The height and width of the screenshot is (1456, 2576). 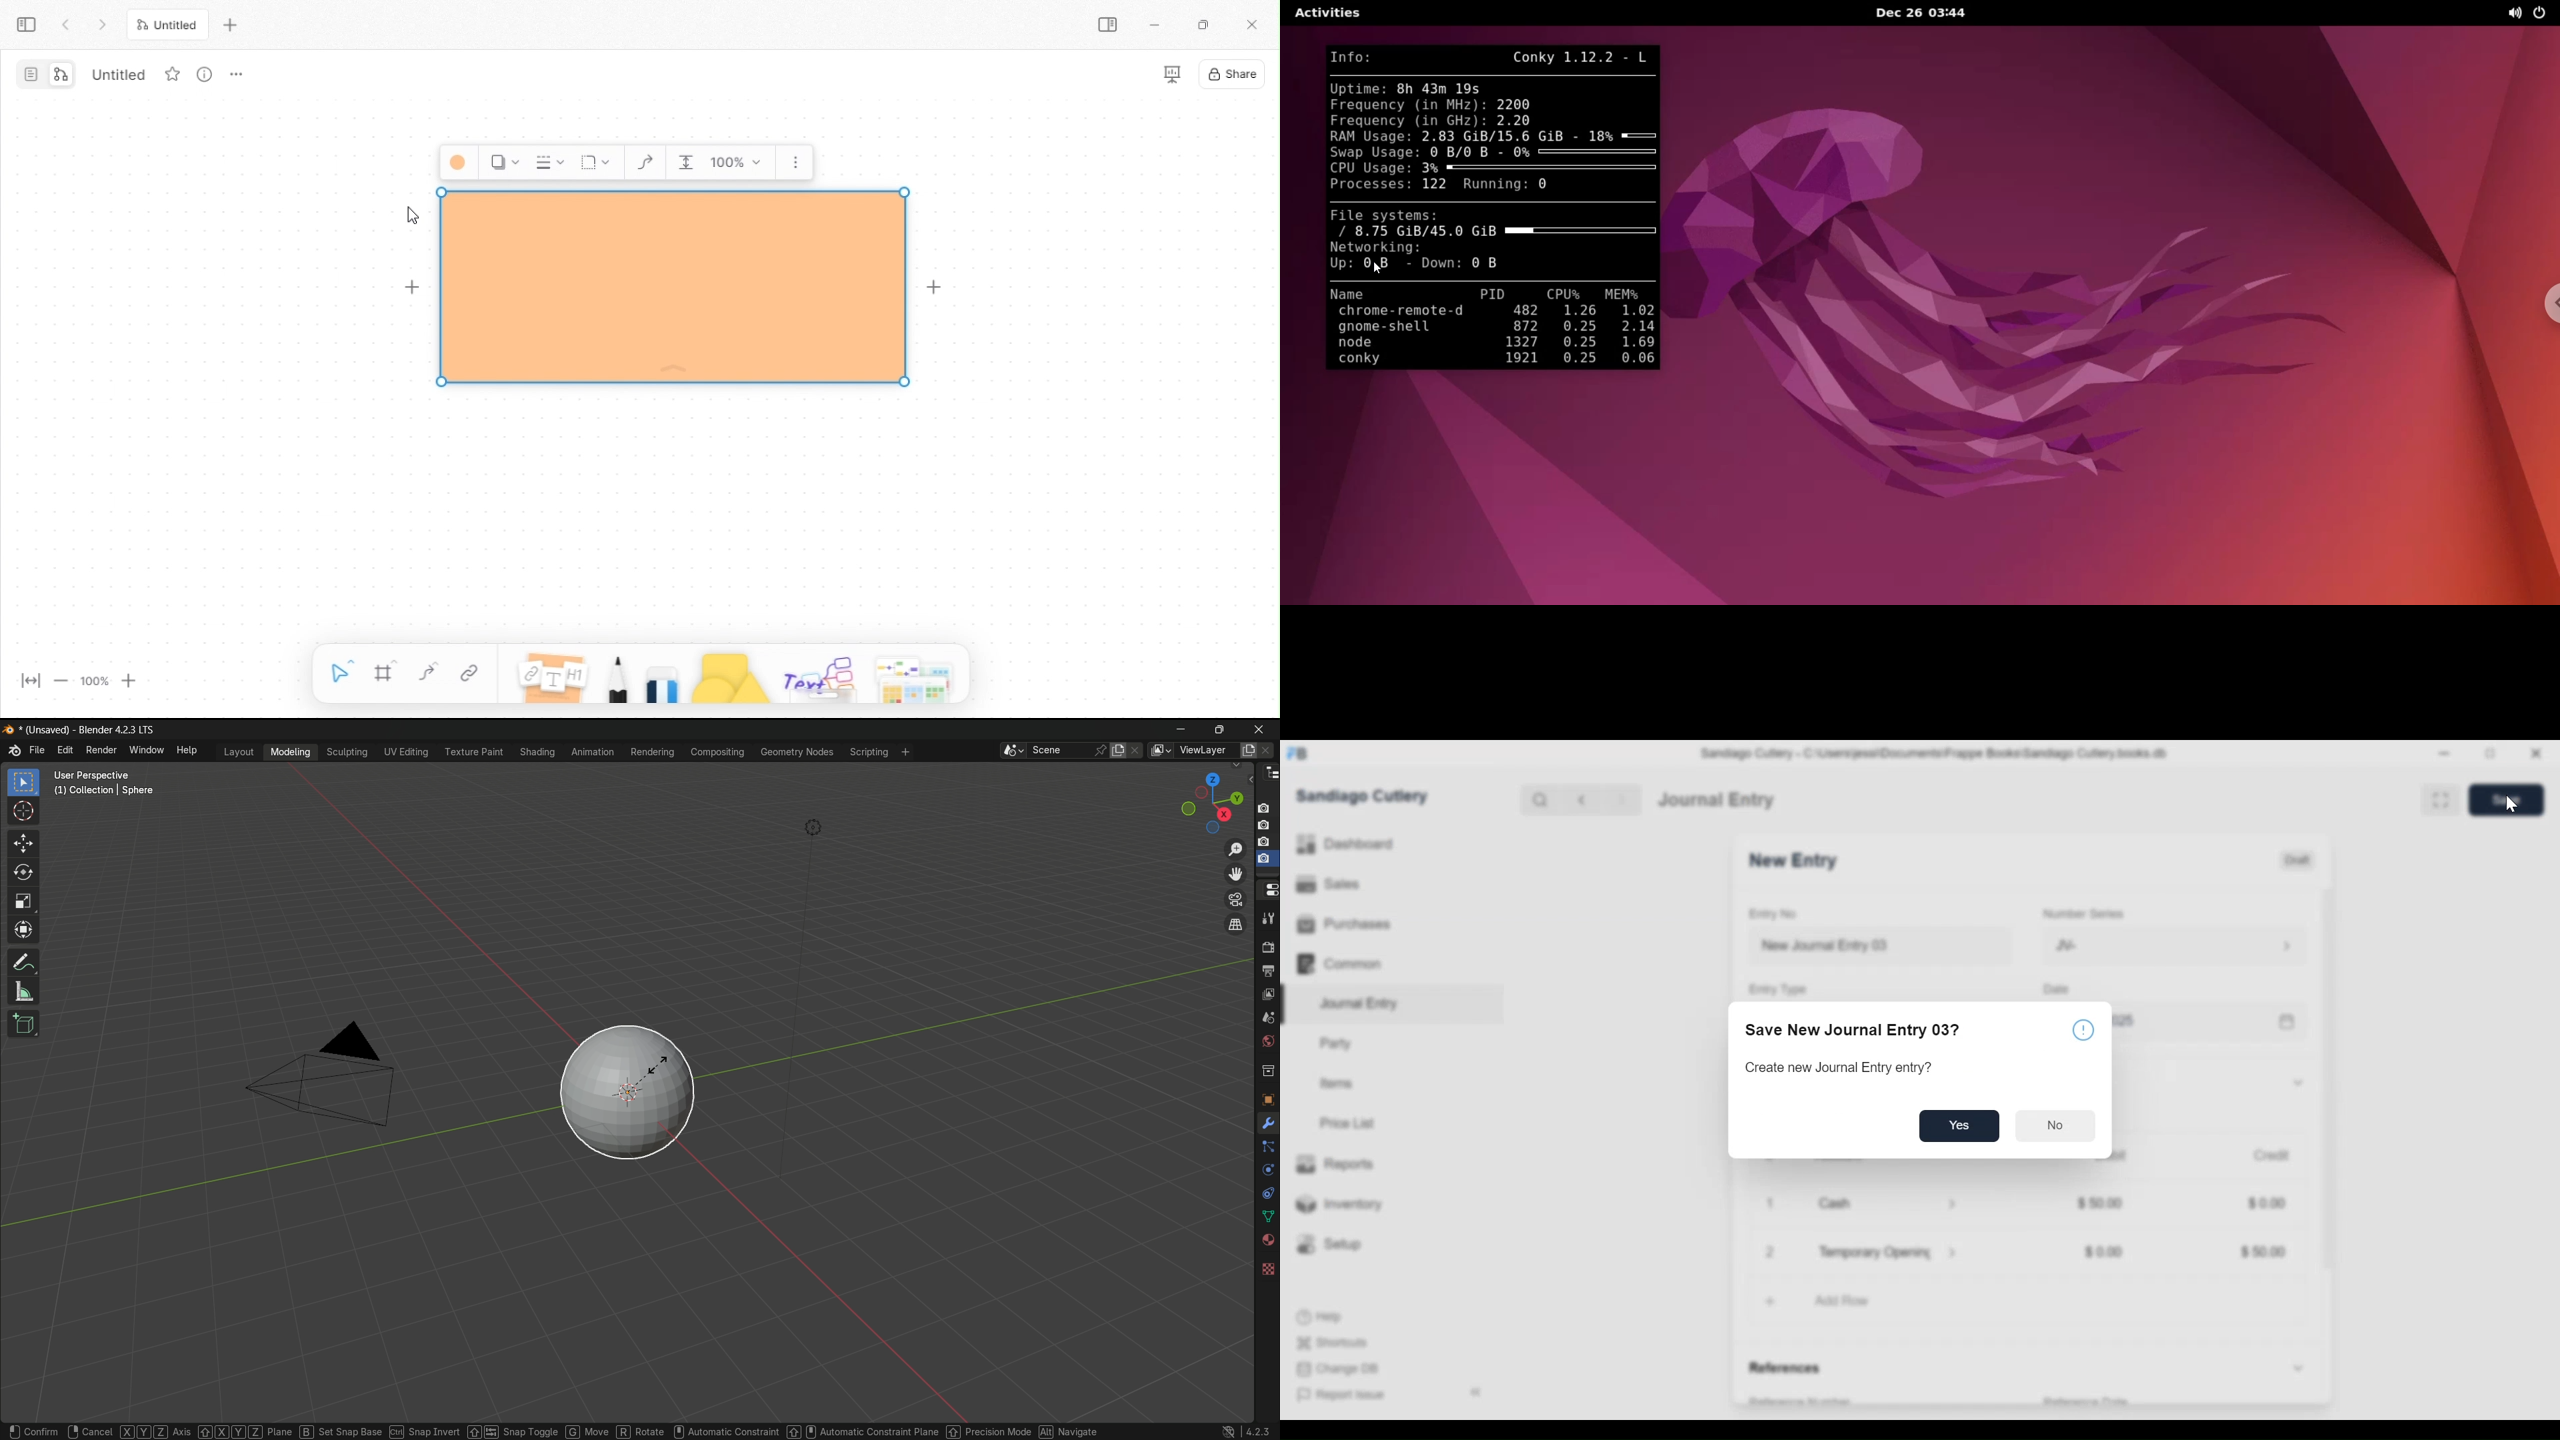 What do you see at coordinates (38, 751) in the screenshot?
I see `file menu` at bounding box center [38, 751].